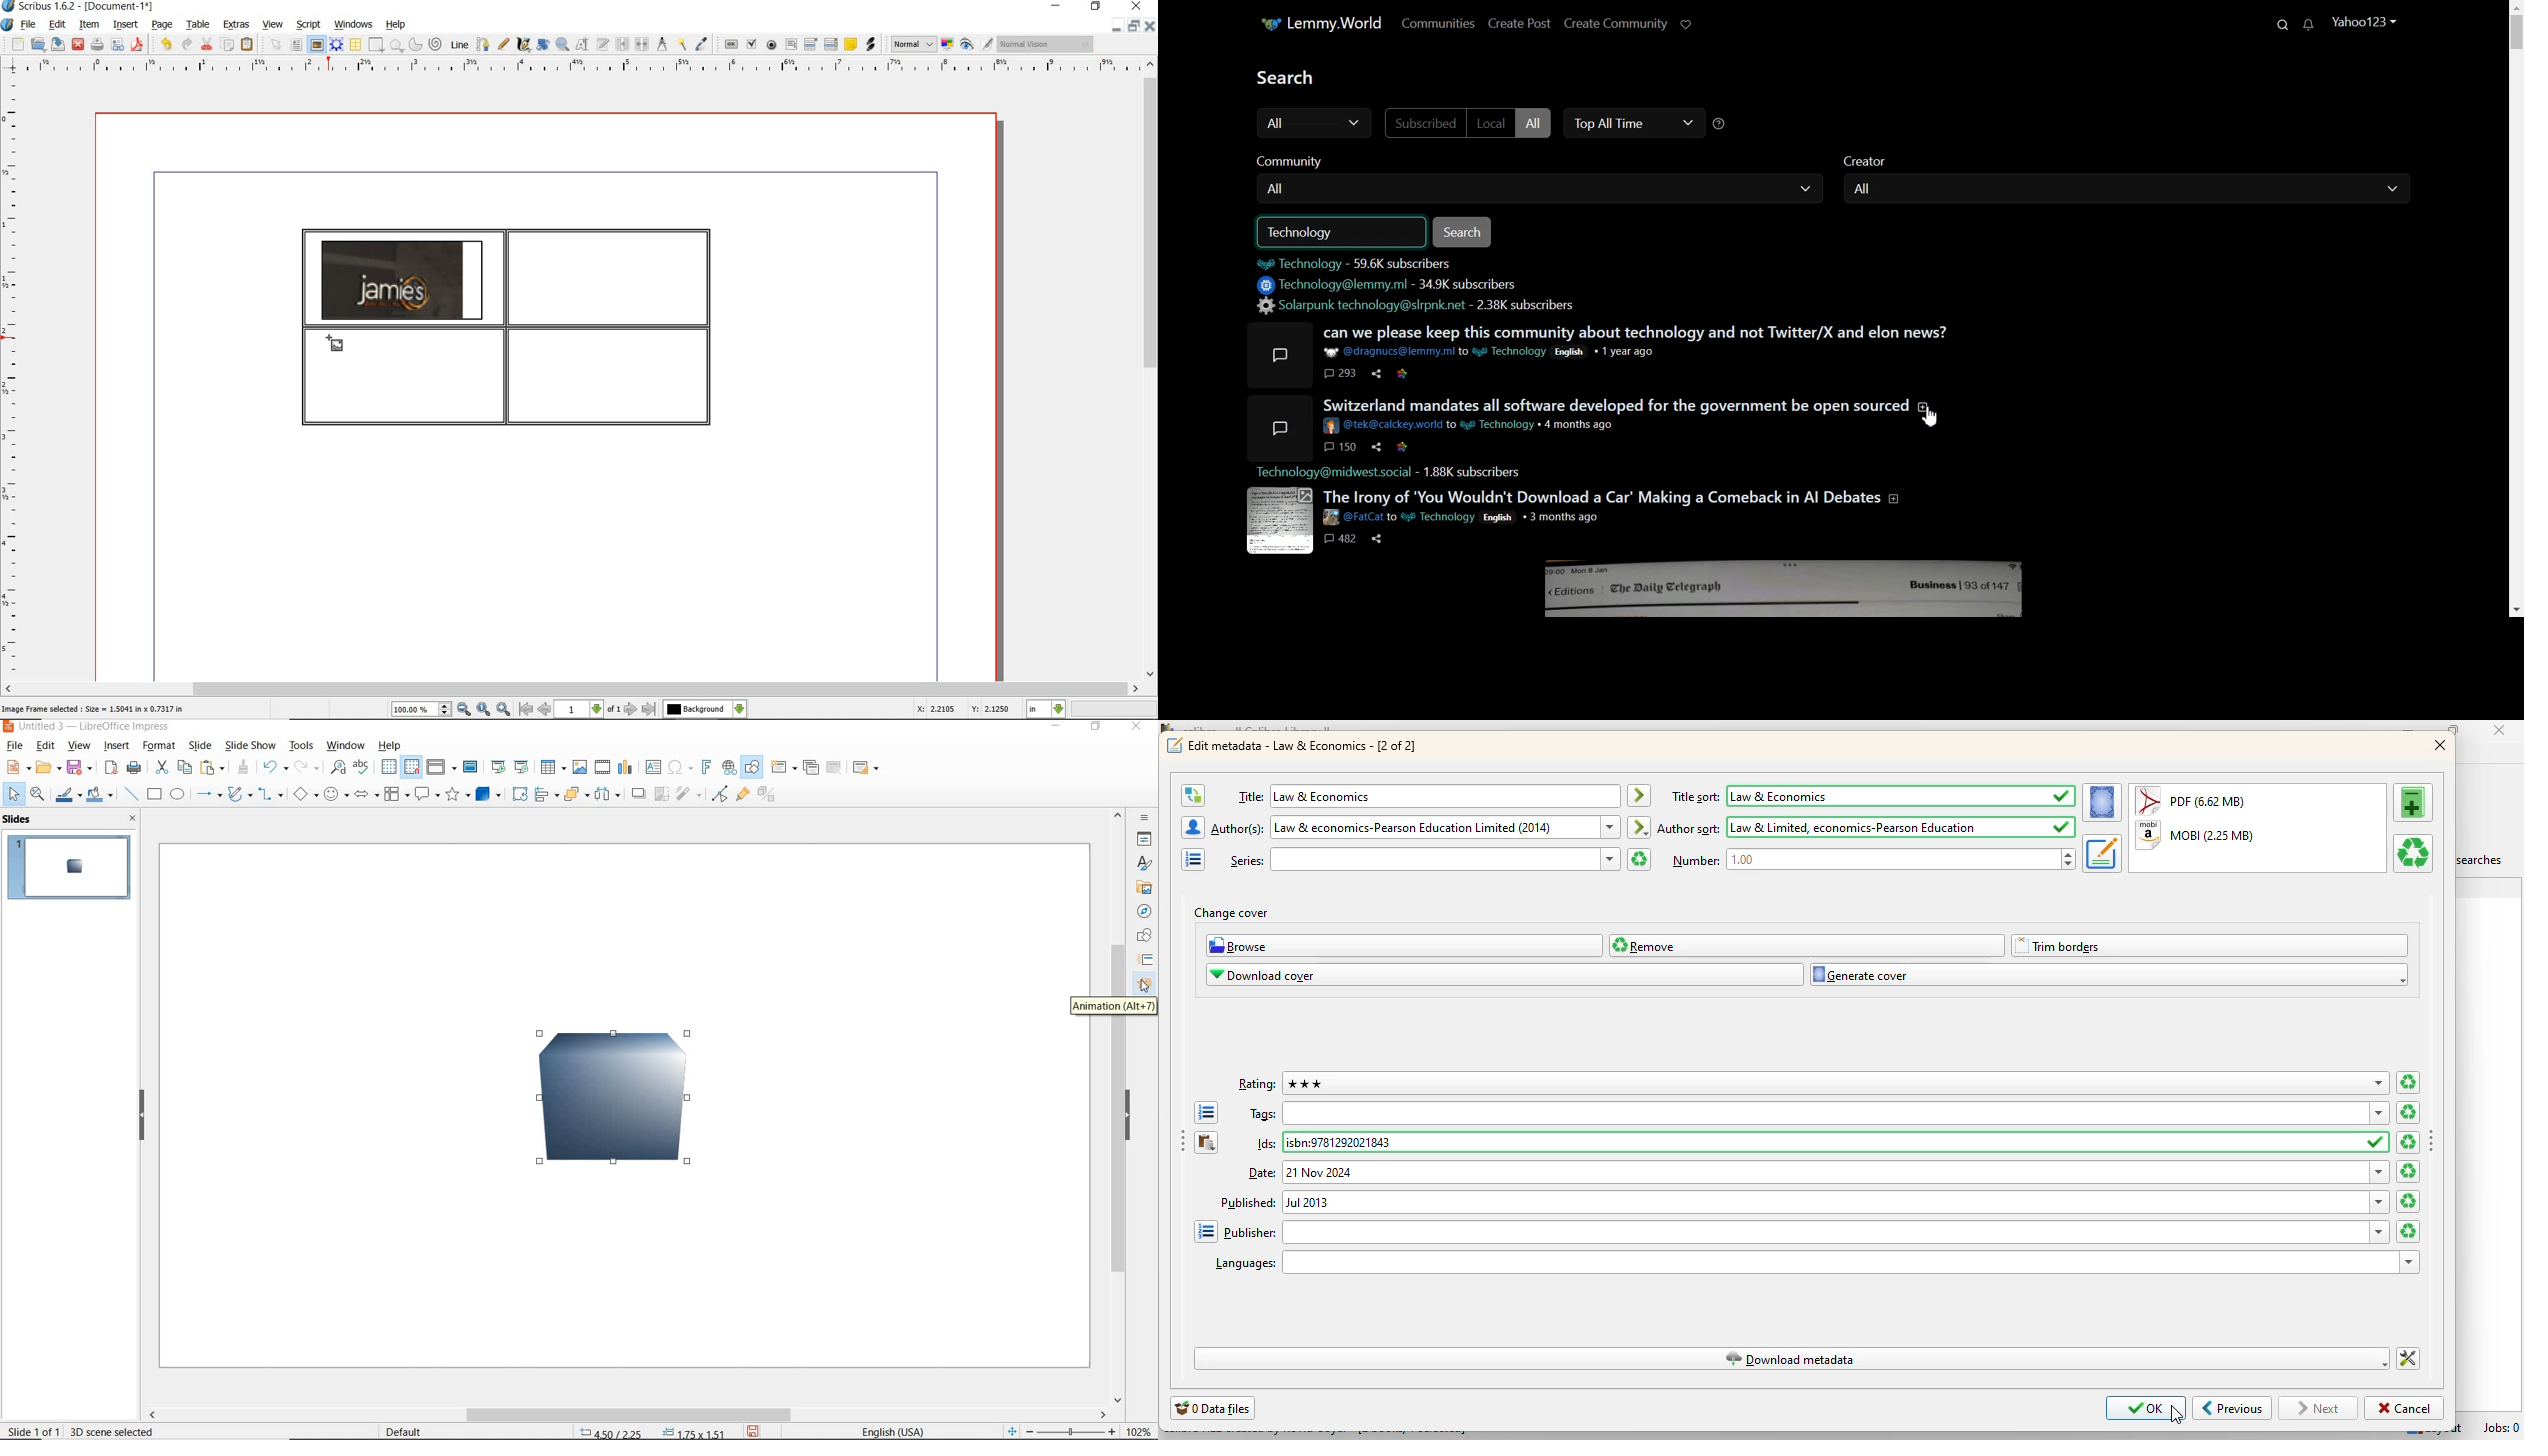 Image resolution: width=2548 pixels, height=1456 pixels. Describe the element at coordinates (1473, 427) in the screenshot. I see `@tek@calckey.world to %# Technology = 4 months ago` at that location.